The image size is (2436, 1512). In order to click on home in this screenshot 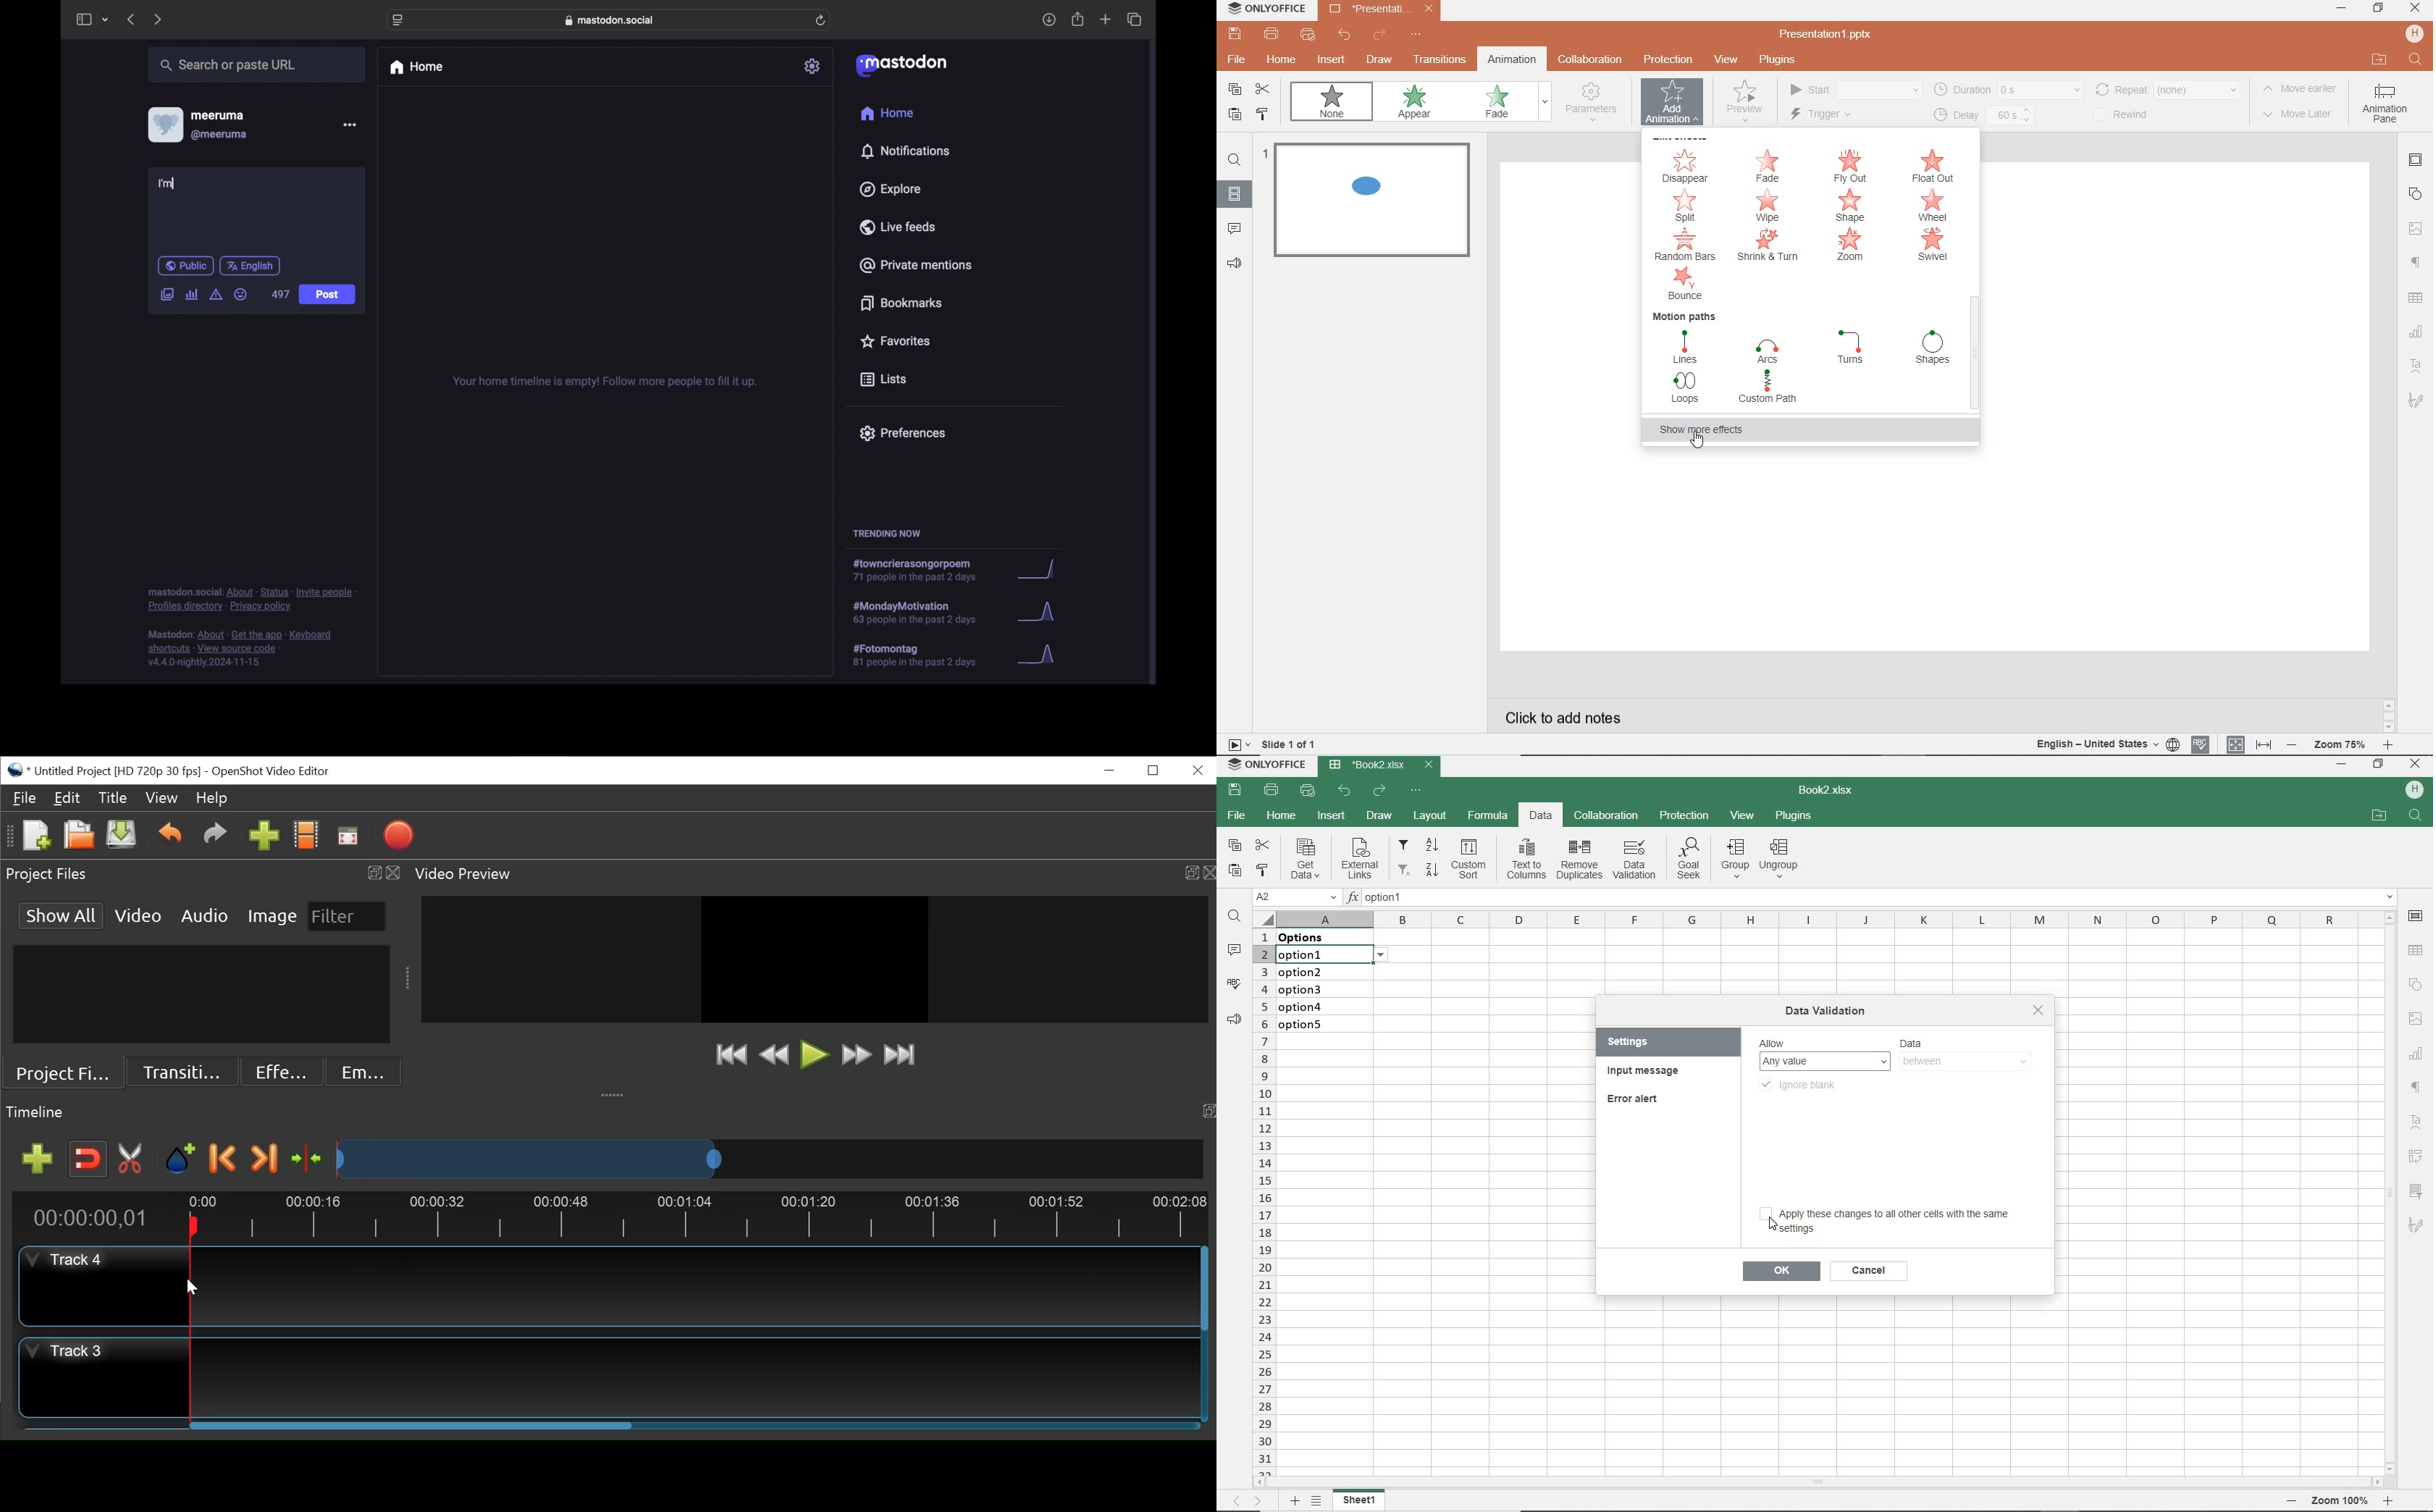, I will do `click(888, 113)`.